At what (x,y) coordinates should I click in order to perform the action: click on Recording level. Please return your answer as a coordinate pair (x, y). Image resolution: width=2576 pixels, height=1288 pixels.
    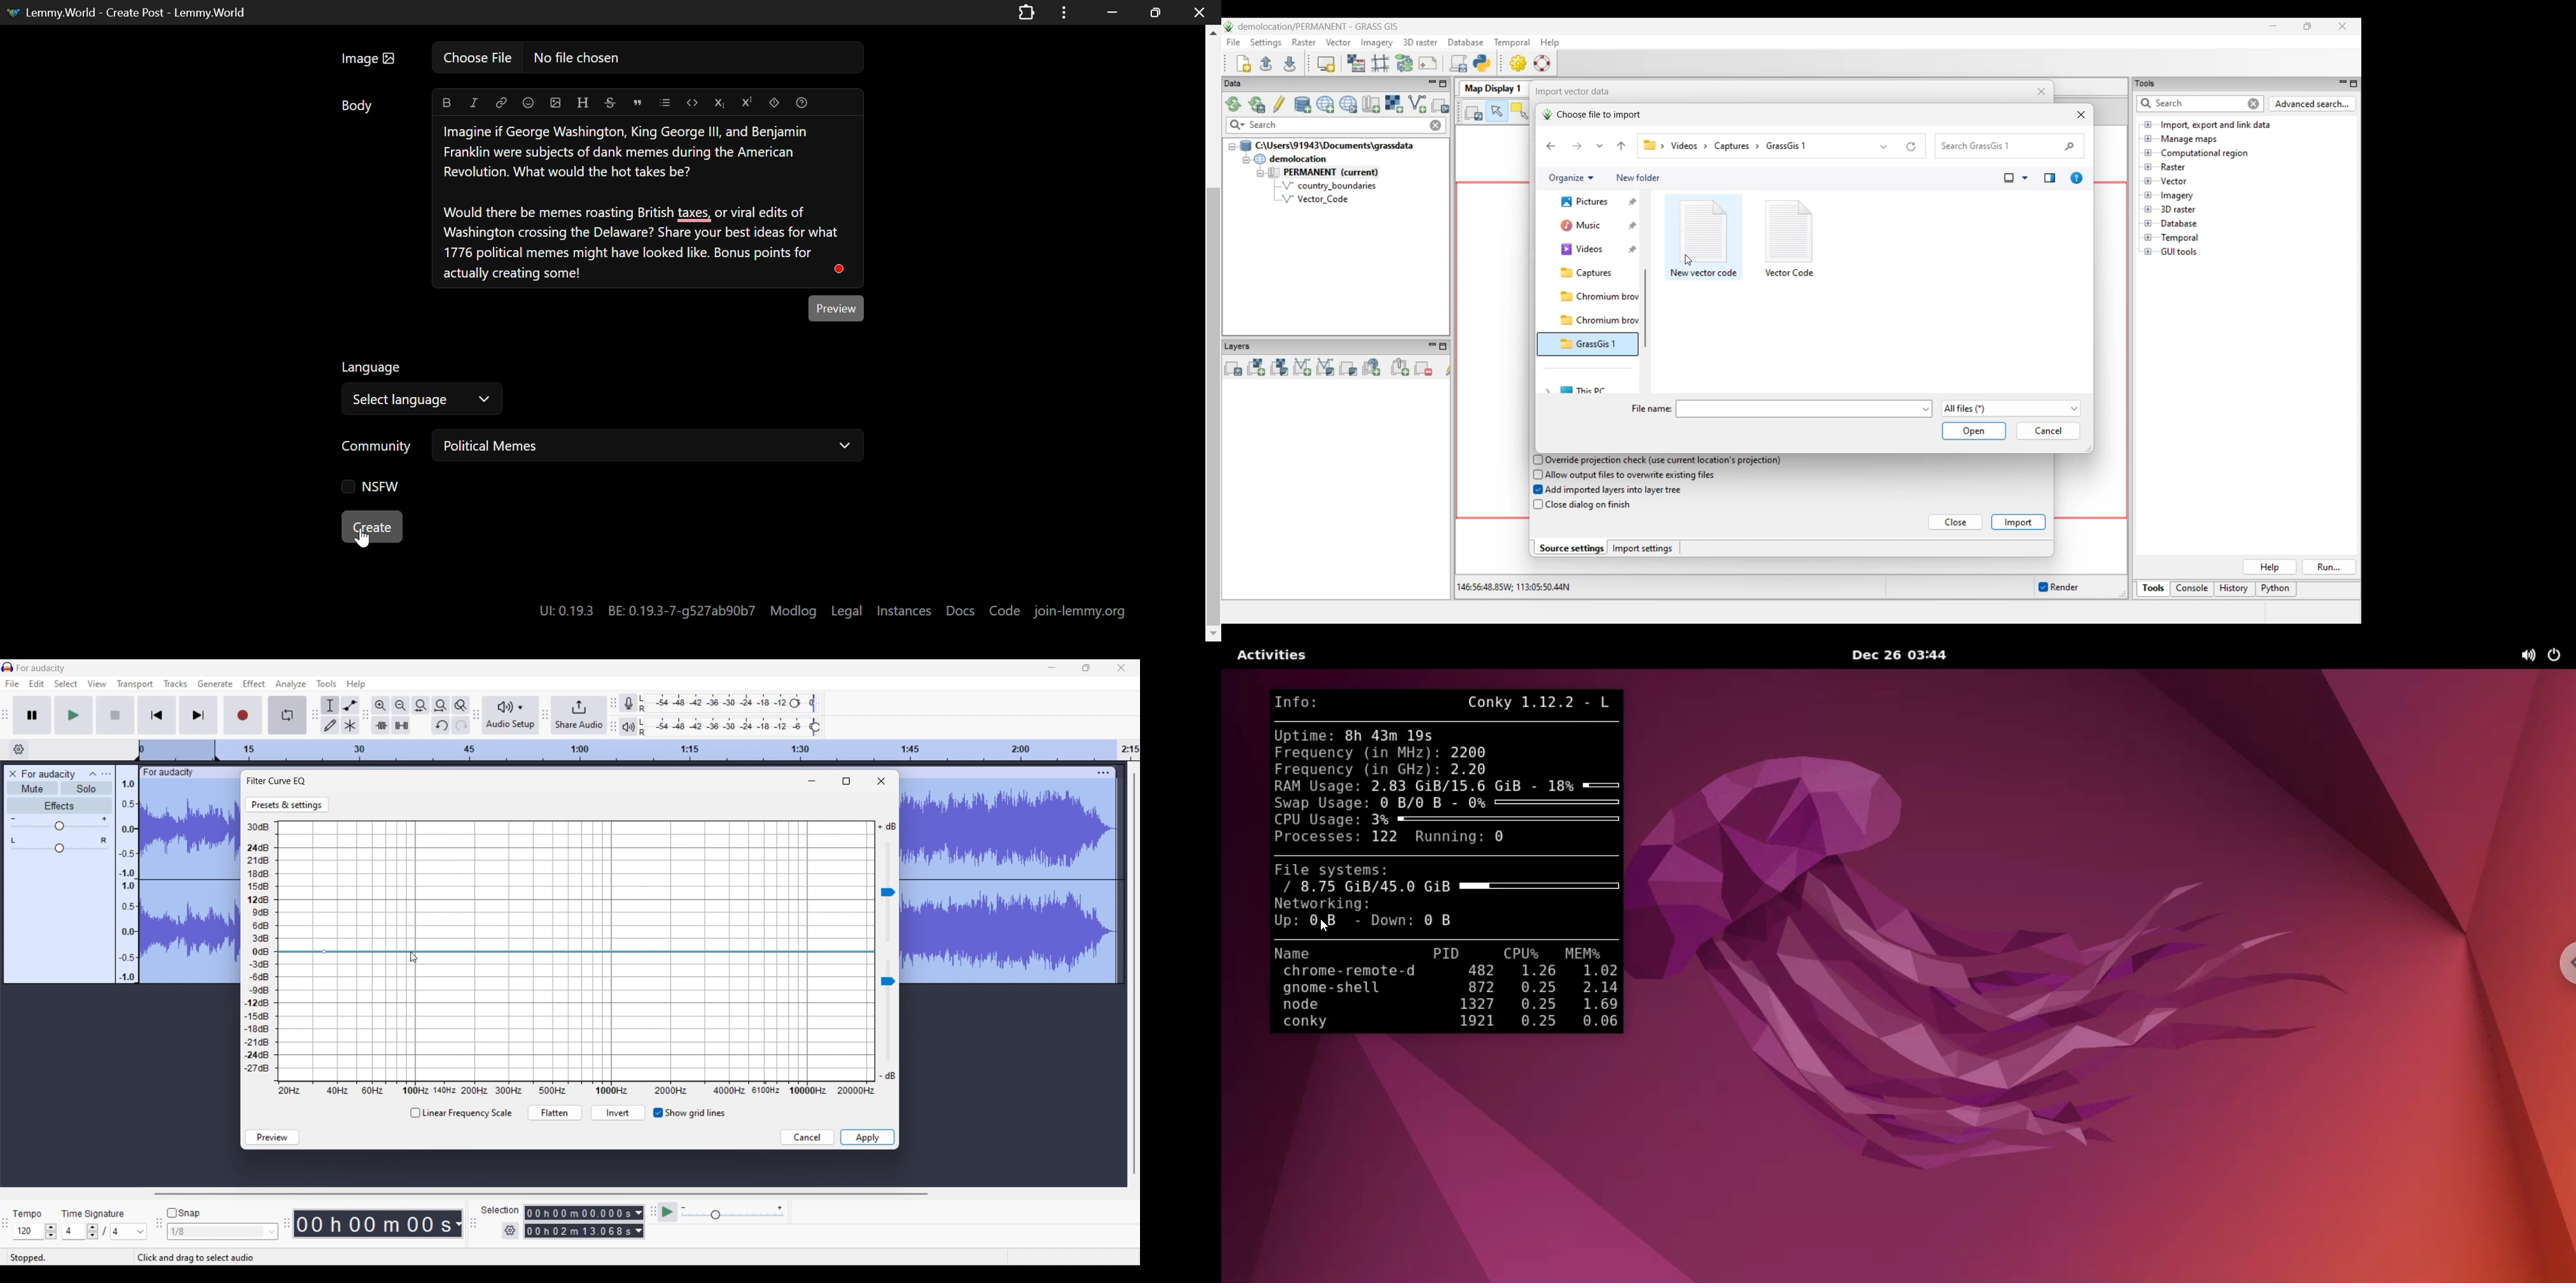
    Looking at the image, I should click on (716, 703).